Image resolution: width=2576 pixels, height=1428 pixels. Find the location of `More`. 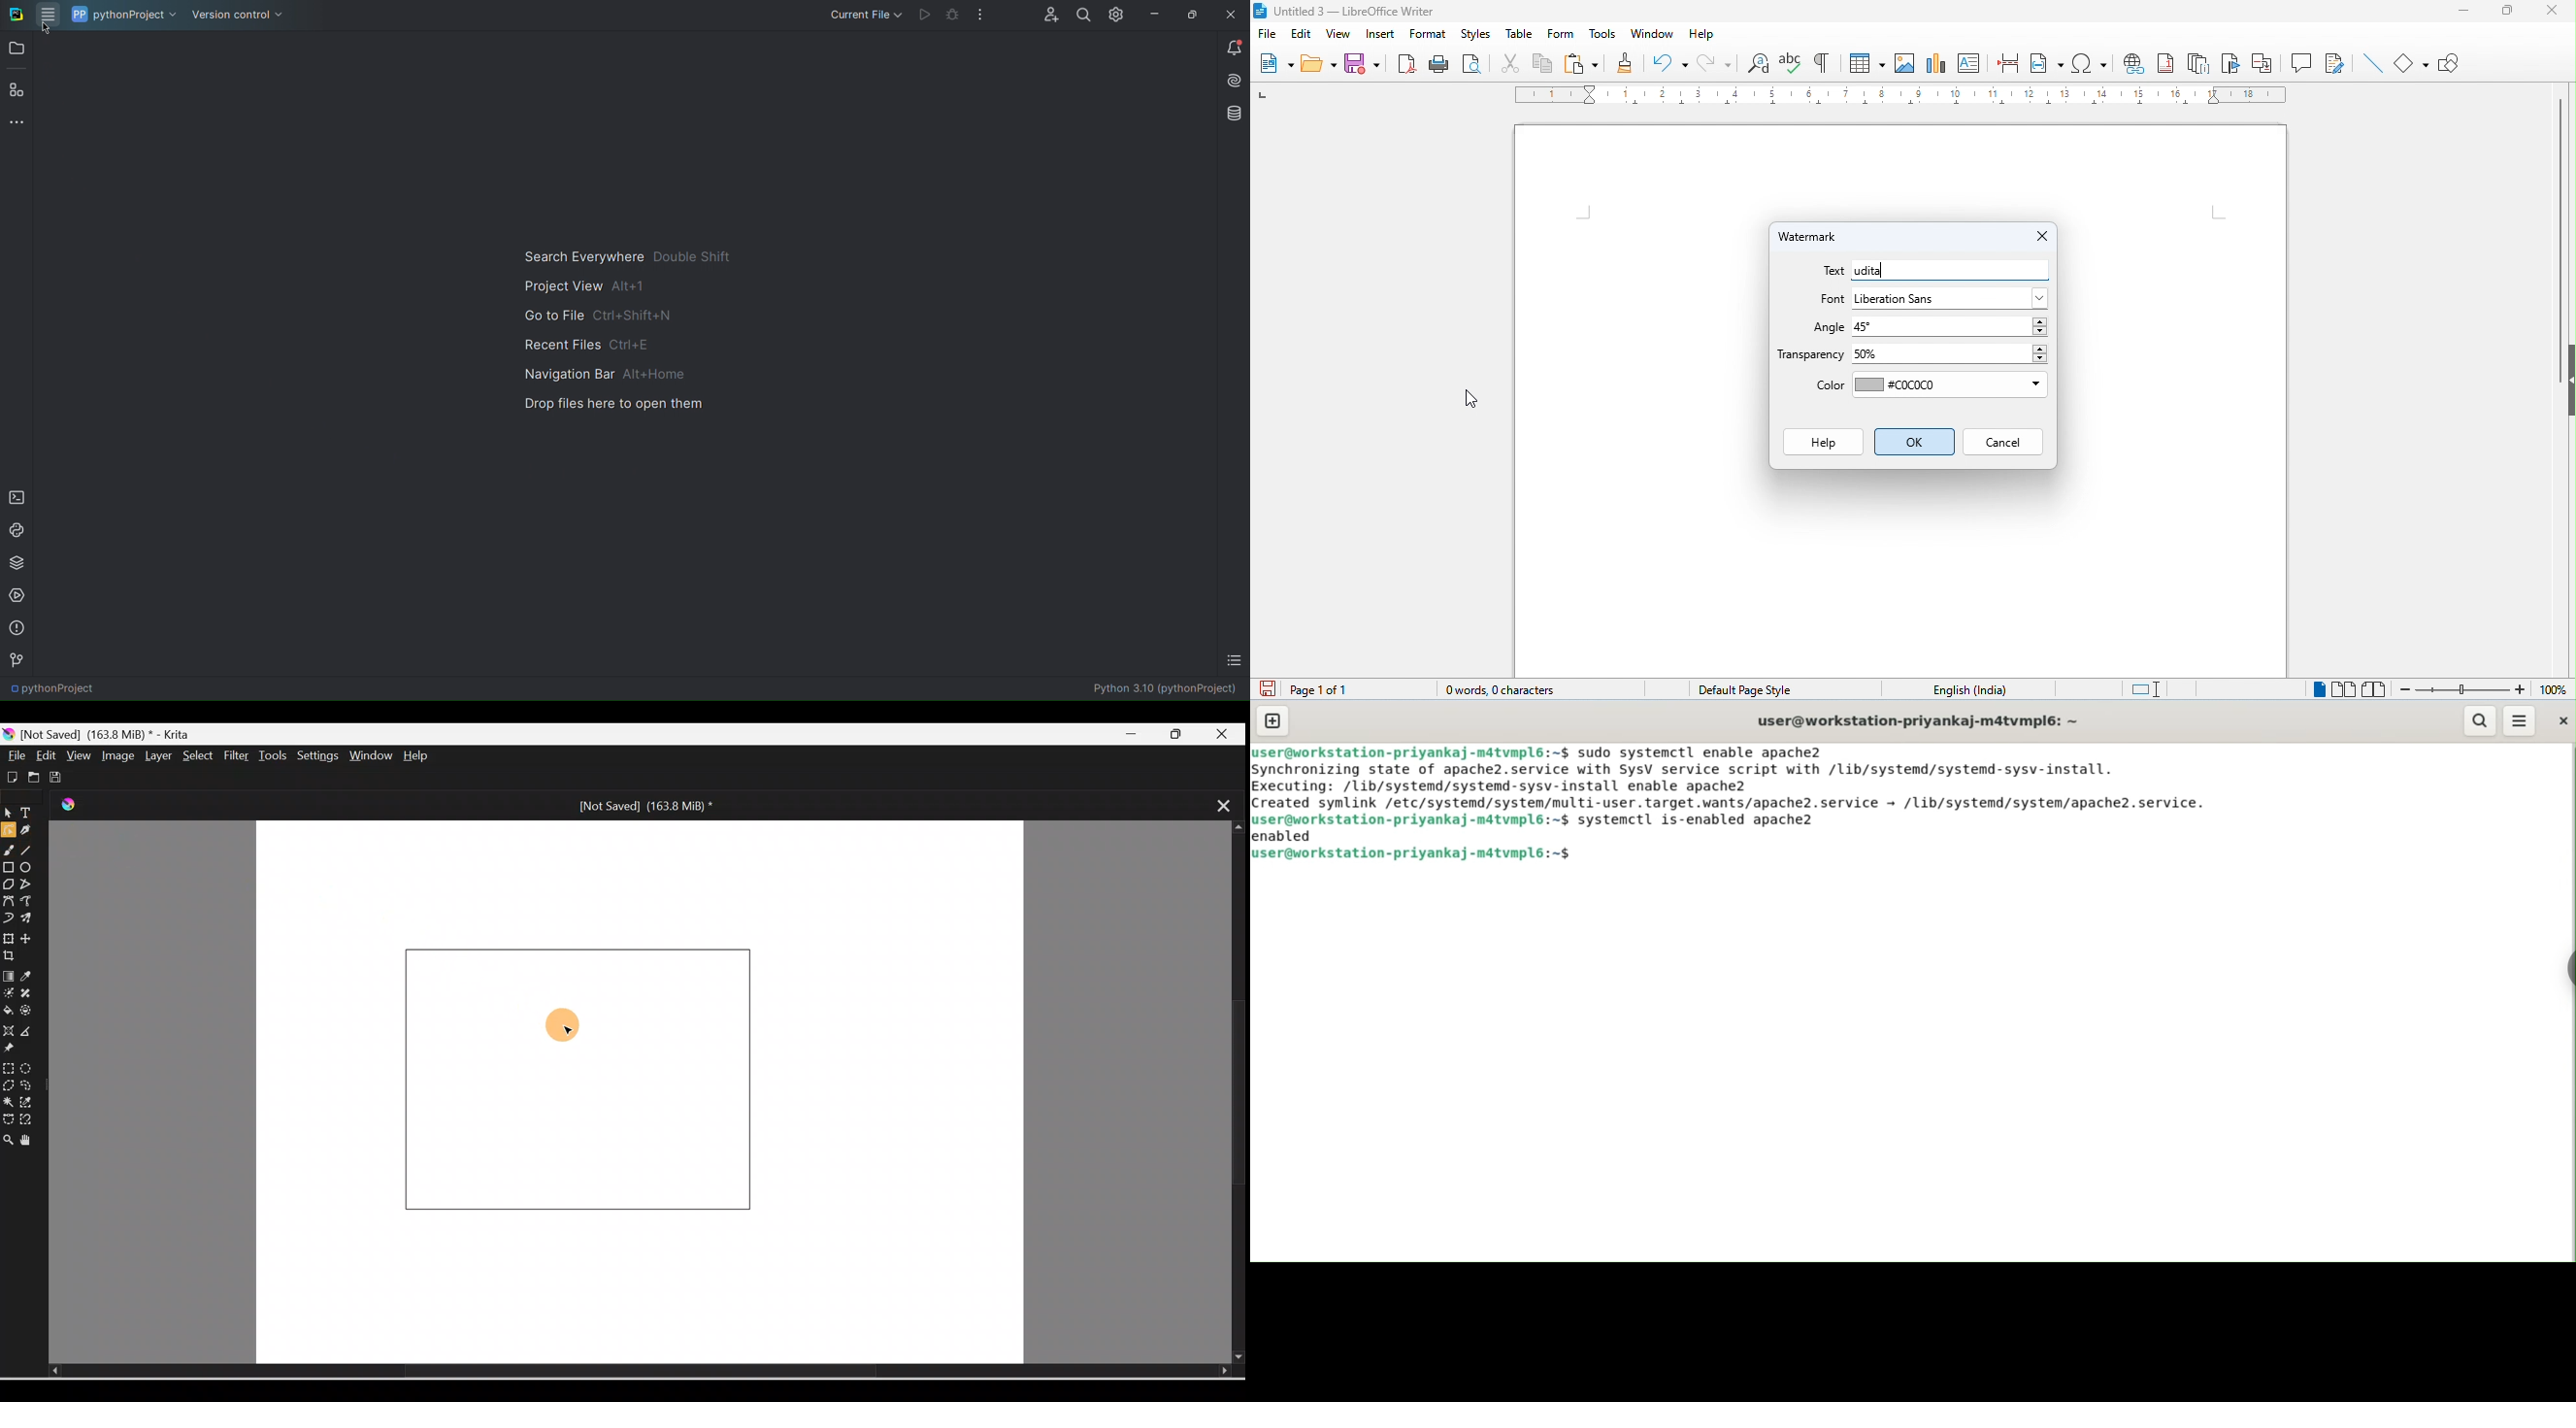

More is located at coordinates (982, 16).